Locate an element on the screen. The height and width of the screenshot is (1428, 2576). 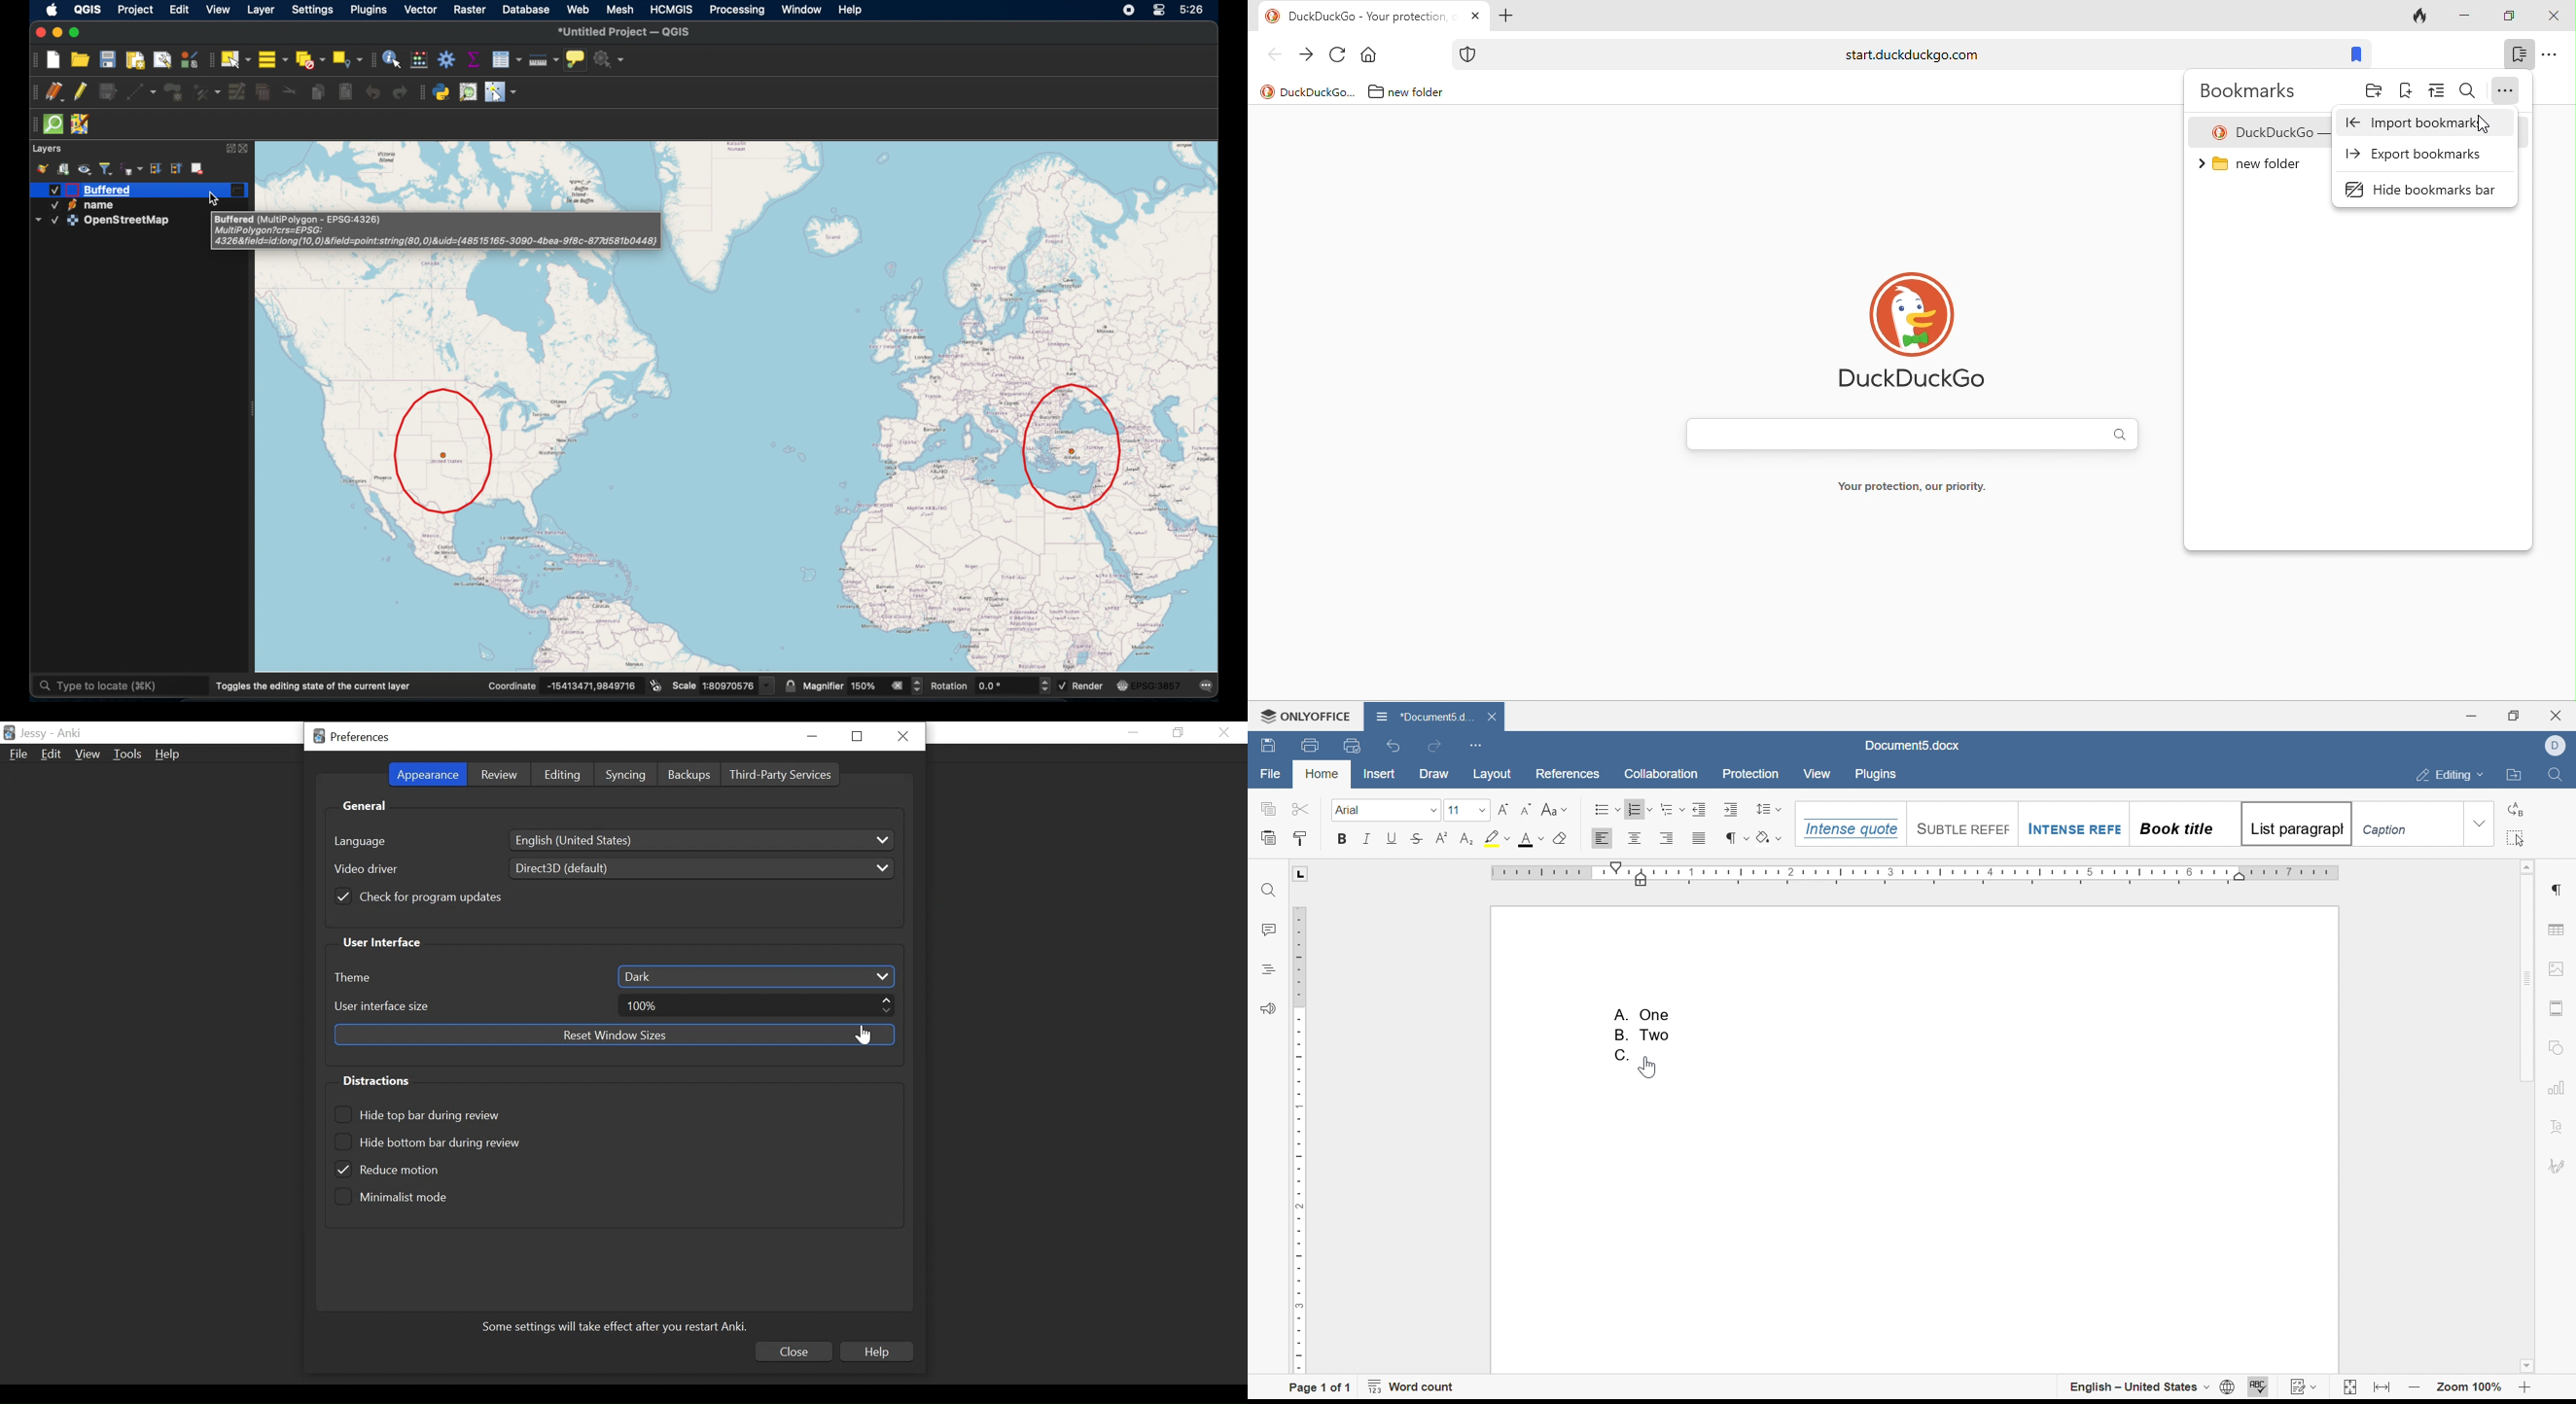
Font is located at coordinates (1349, 810).